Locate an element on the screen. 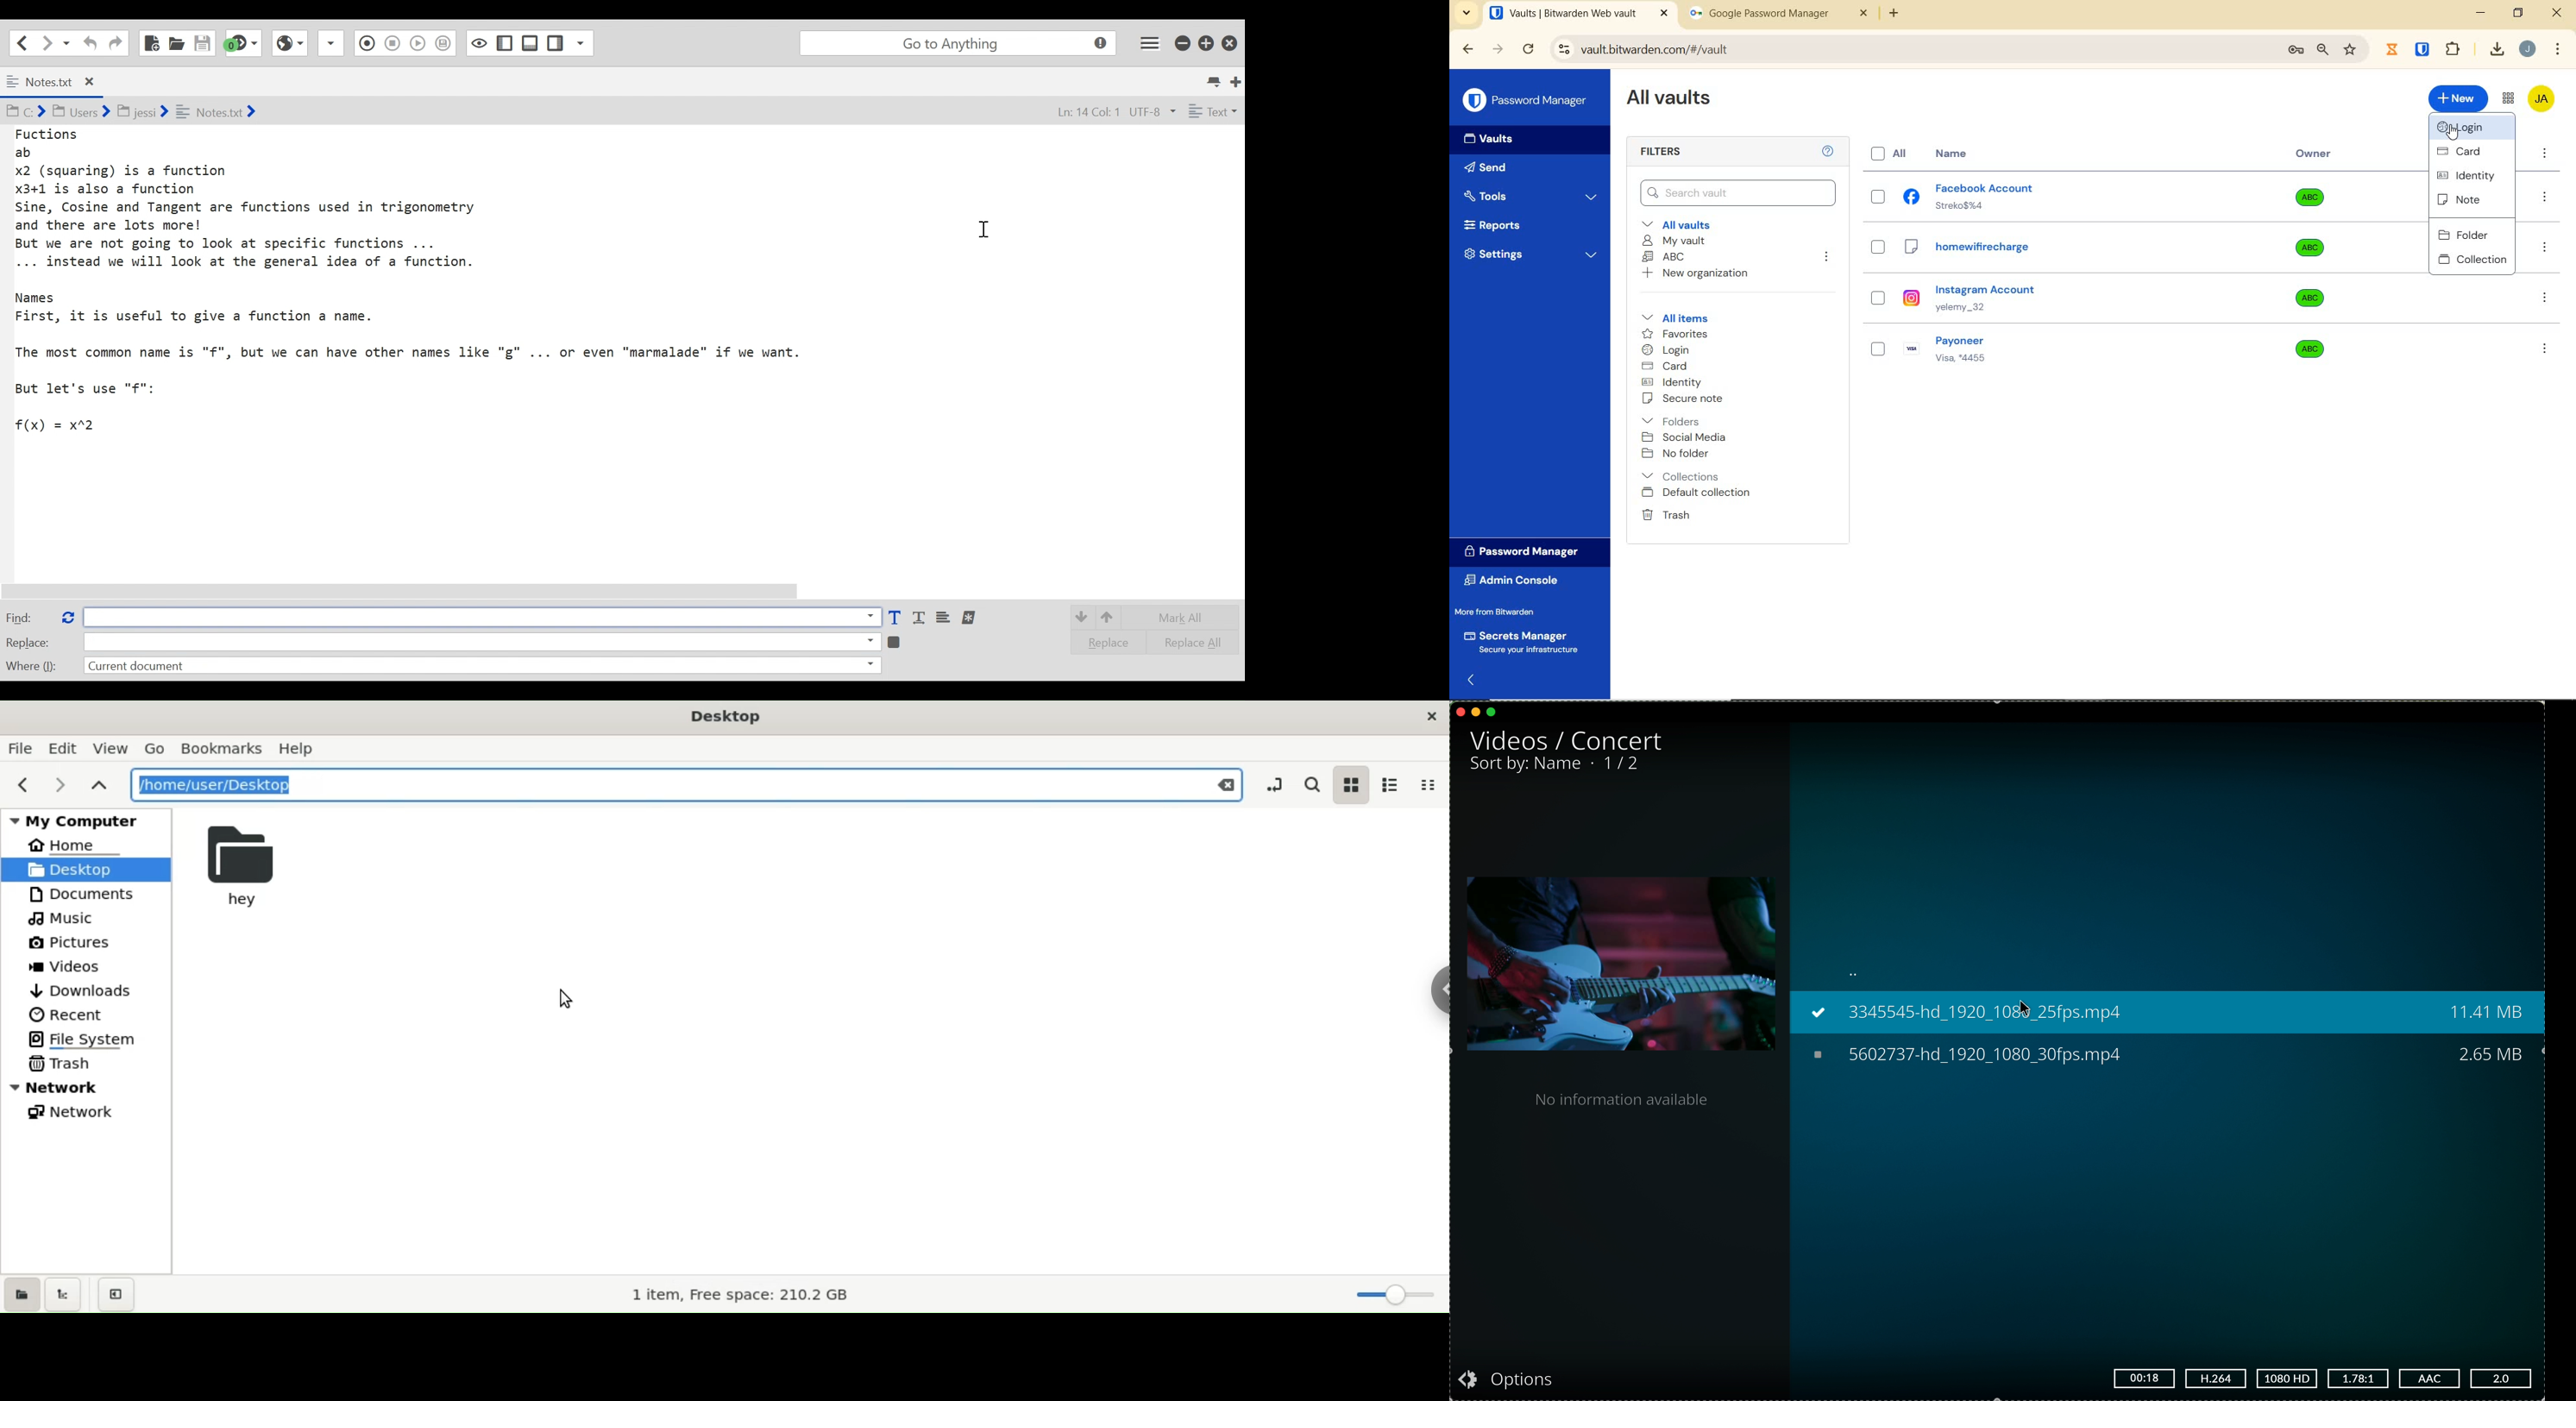  open tab is located at coordinates (1579, 13).